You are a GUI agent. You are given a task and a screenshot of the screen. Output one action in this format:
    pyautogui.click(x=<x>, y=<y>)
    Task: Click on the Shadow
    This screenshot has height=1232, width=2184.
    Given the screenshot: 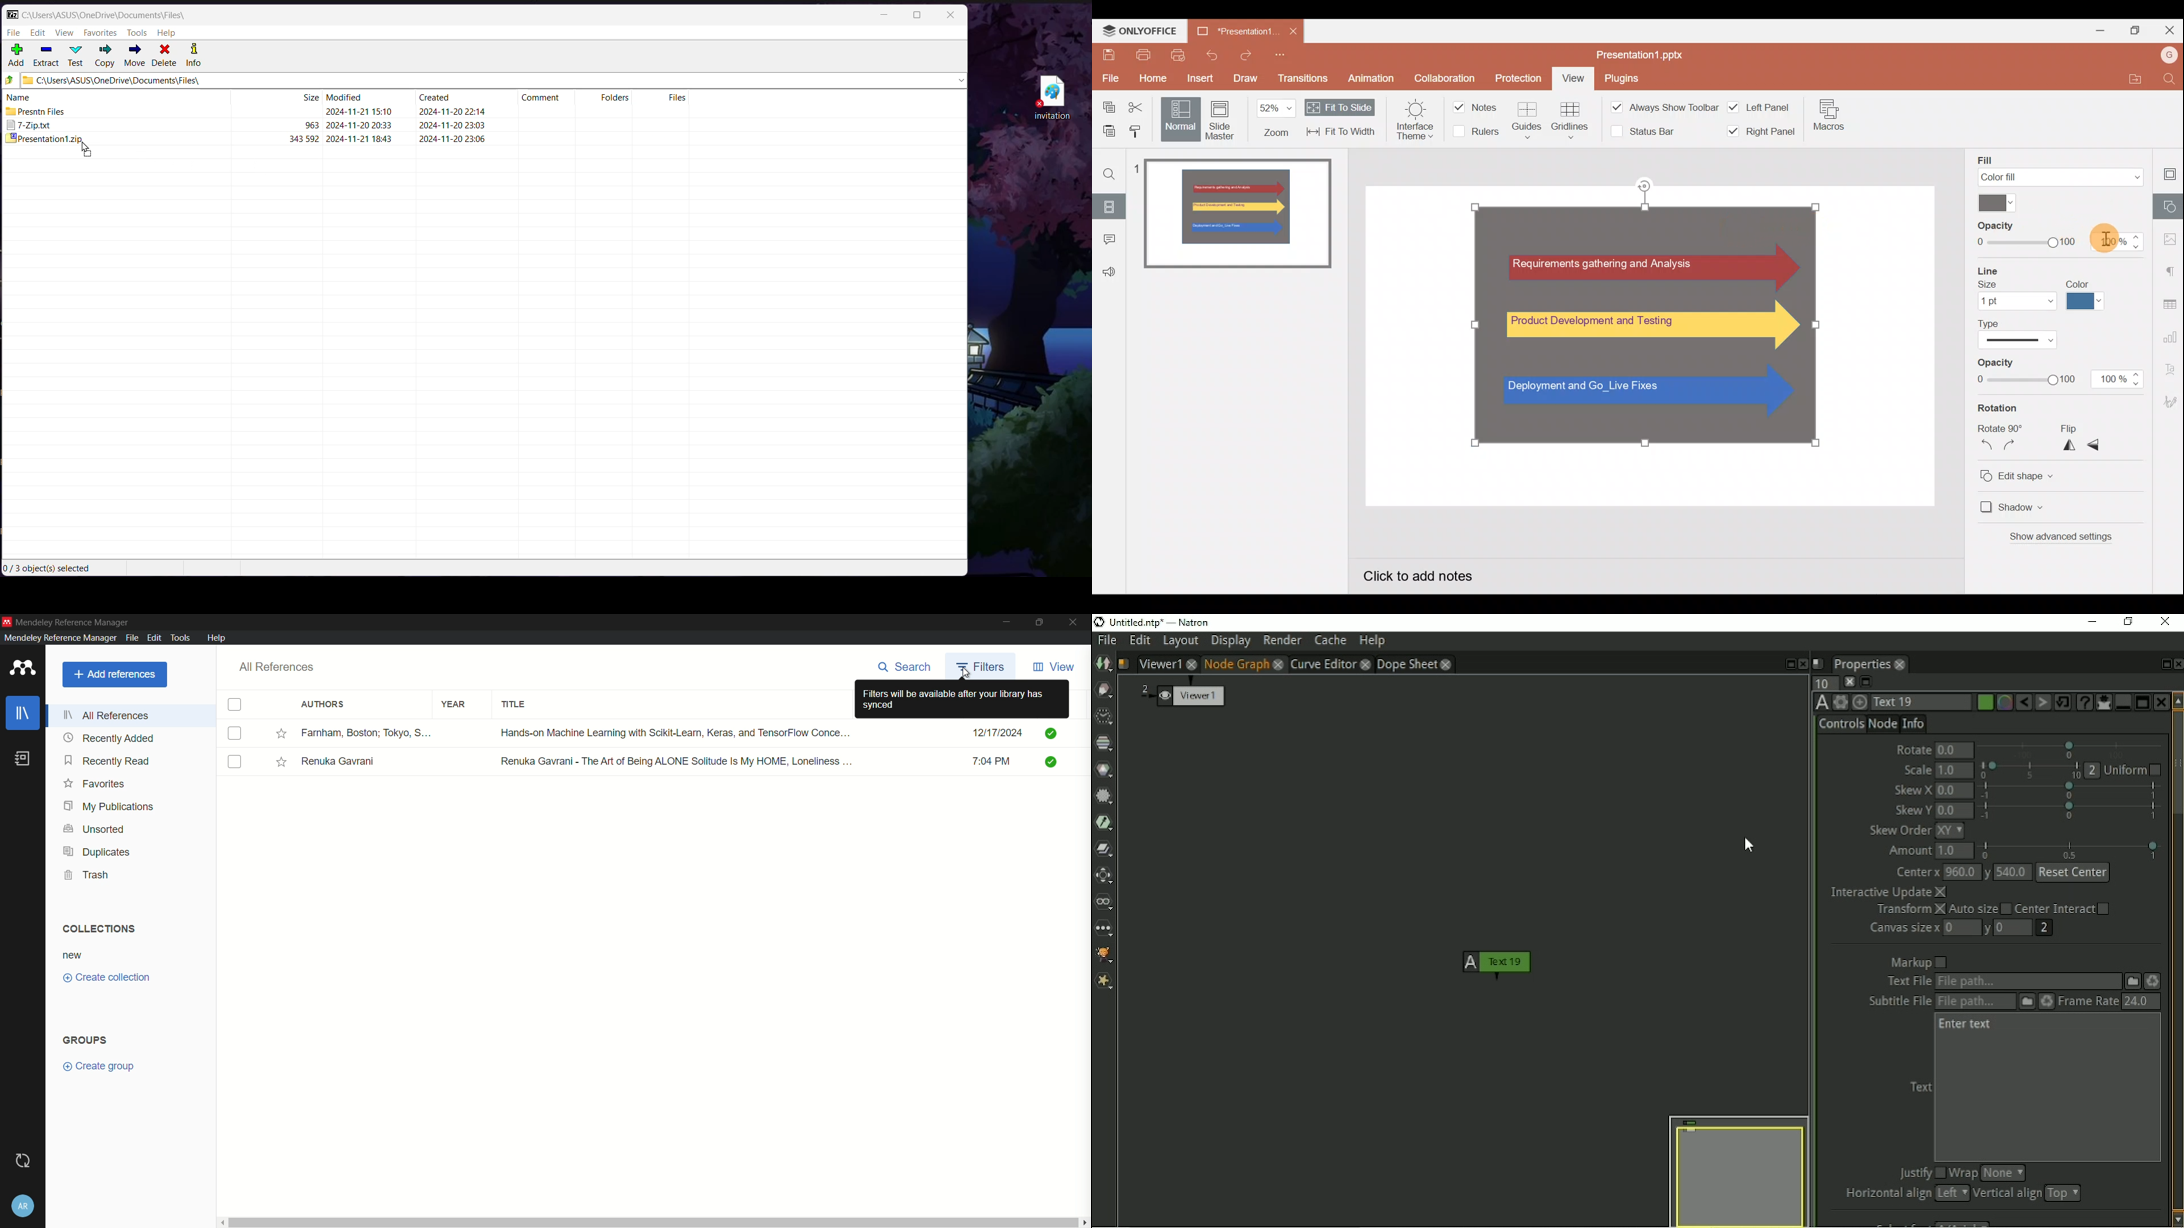 What is the action you would take?
    pyautogui.click(x=2020, y=505)
    